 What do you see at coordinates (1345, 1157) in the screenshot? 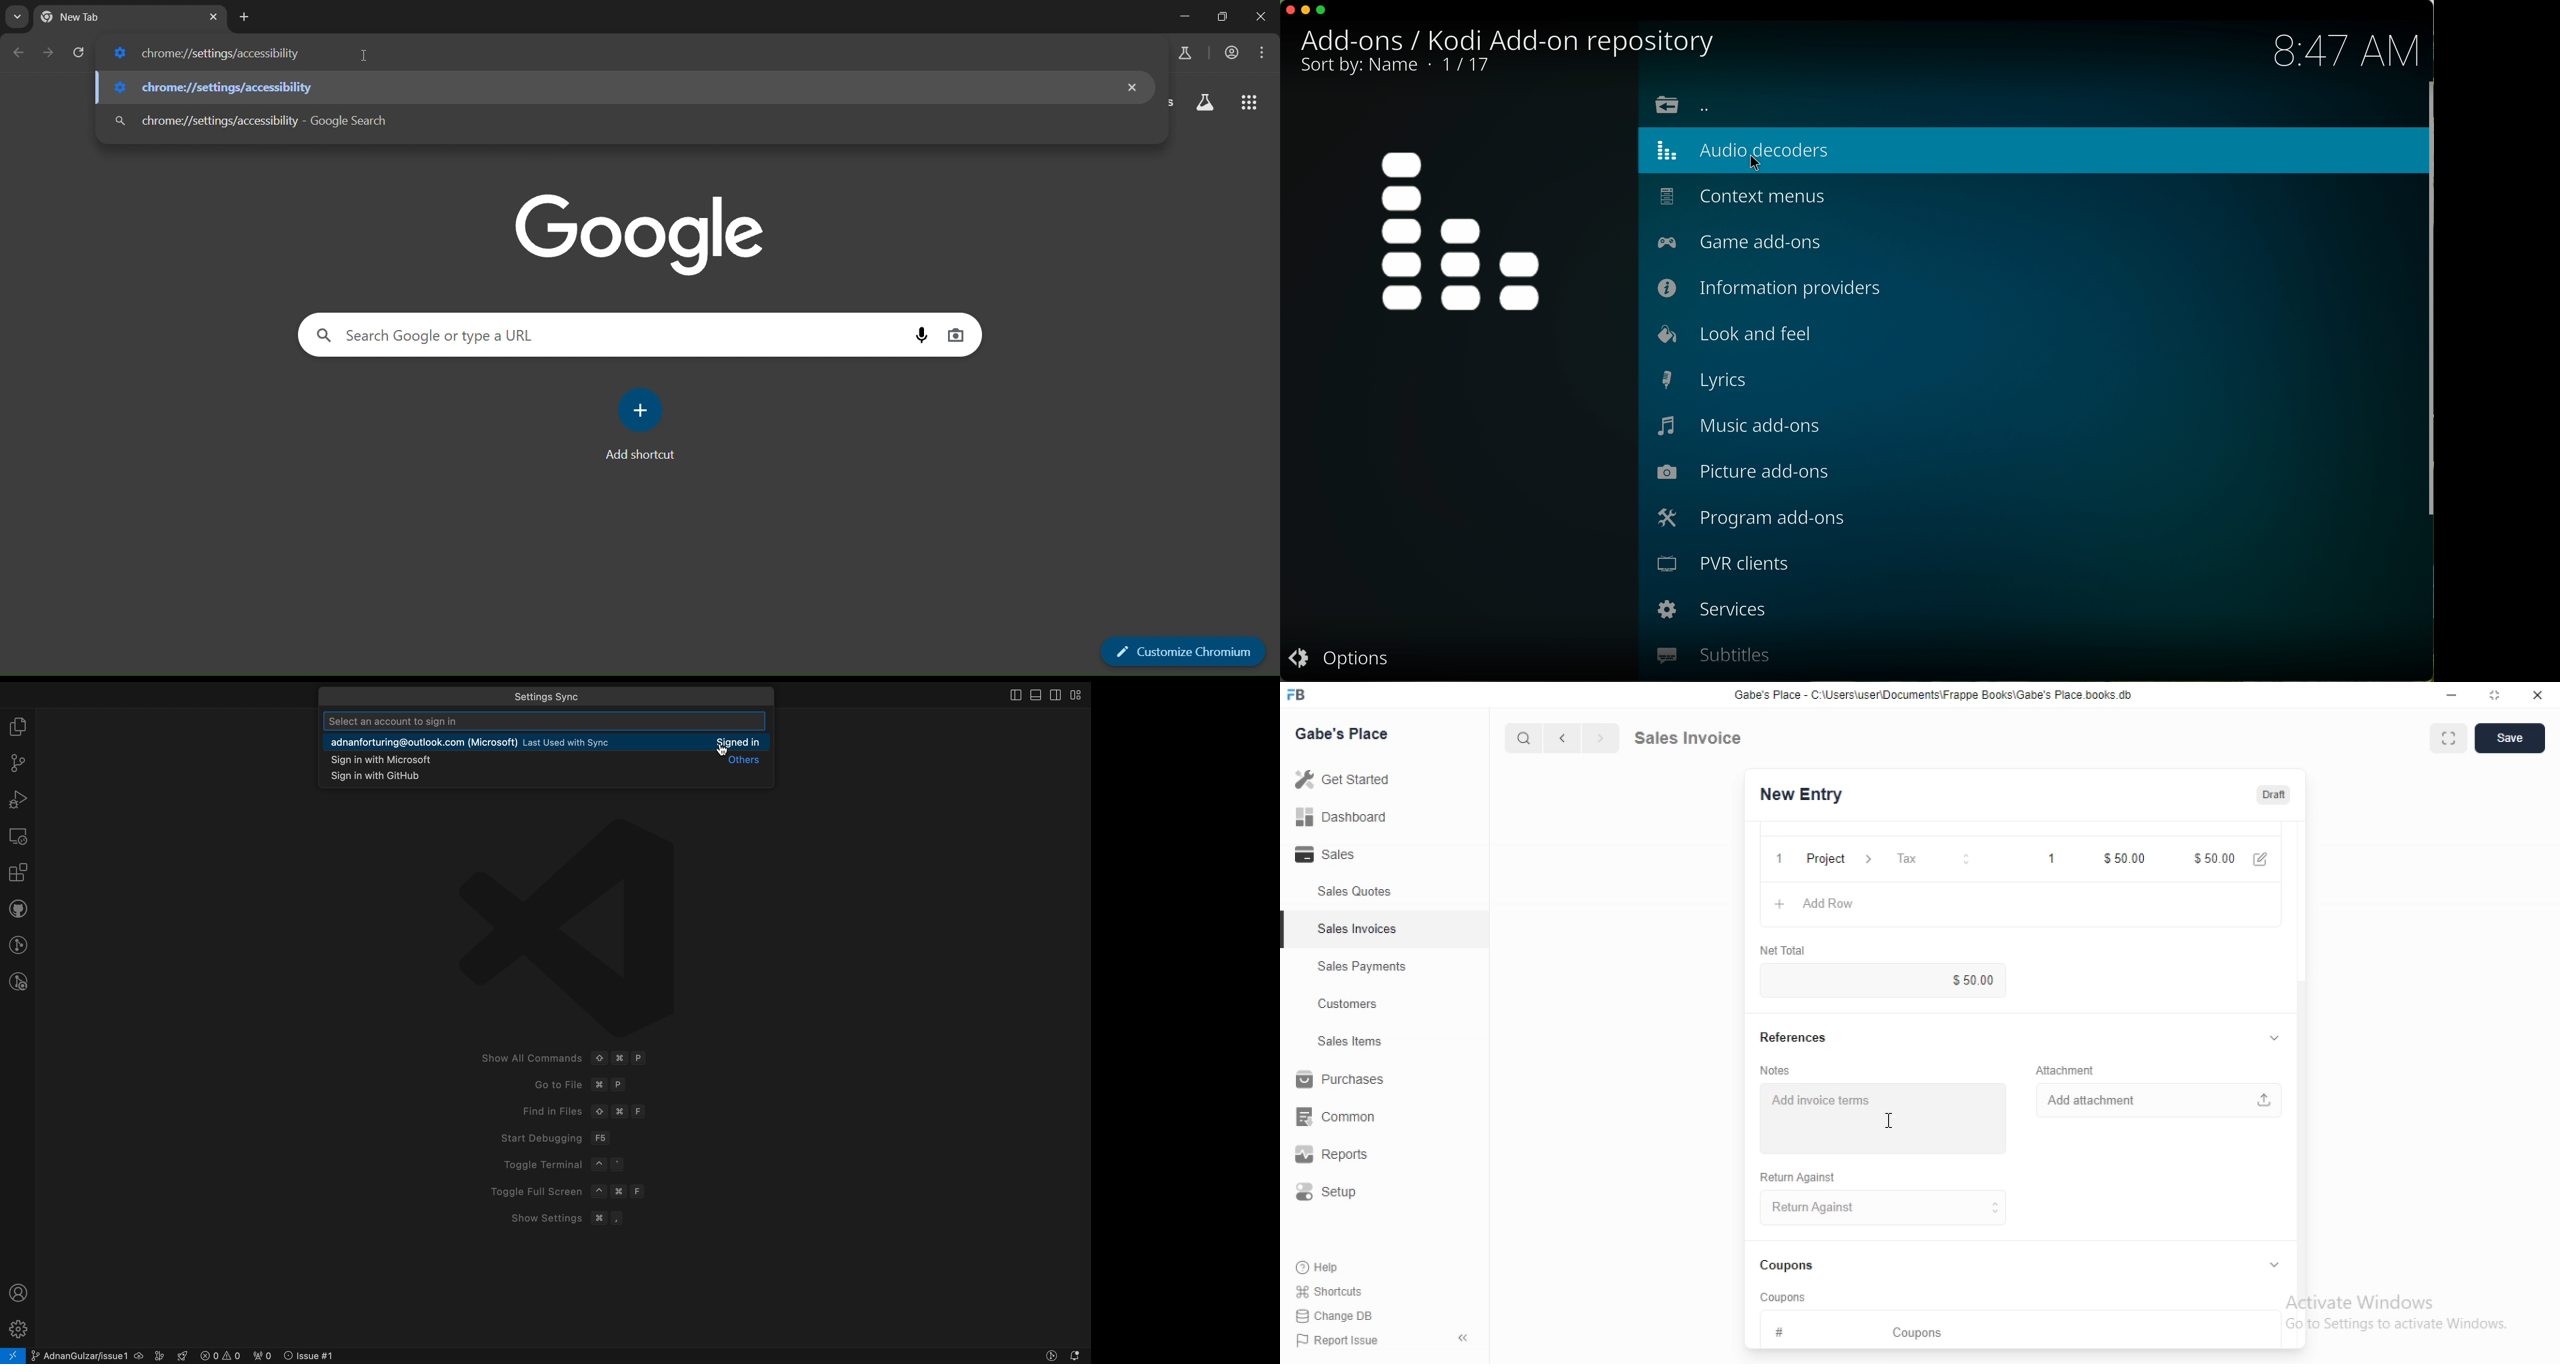
I see `Reports` at bounding box center [1345, 1157].